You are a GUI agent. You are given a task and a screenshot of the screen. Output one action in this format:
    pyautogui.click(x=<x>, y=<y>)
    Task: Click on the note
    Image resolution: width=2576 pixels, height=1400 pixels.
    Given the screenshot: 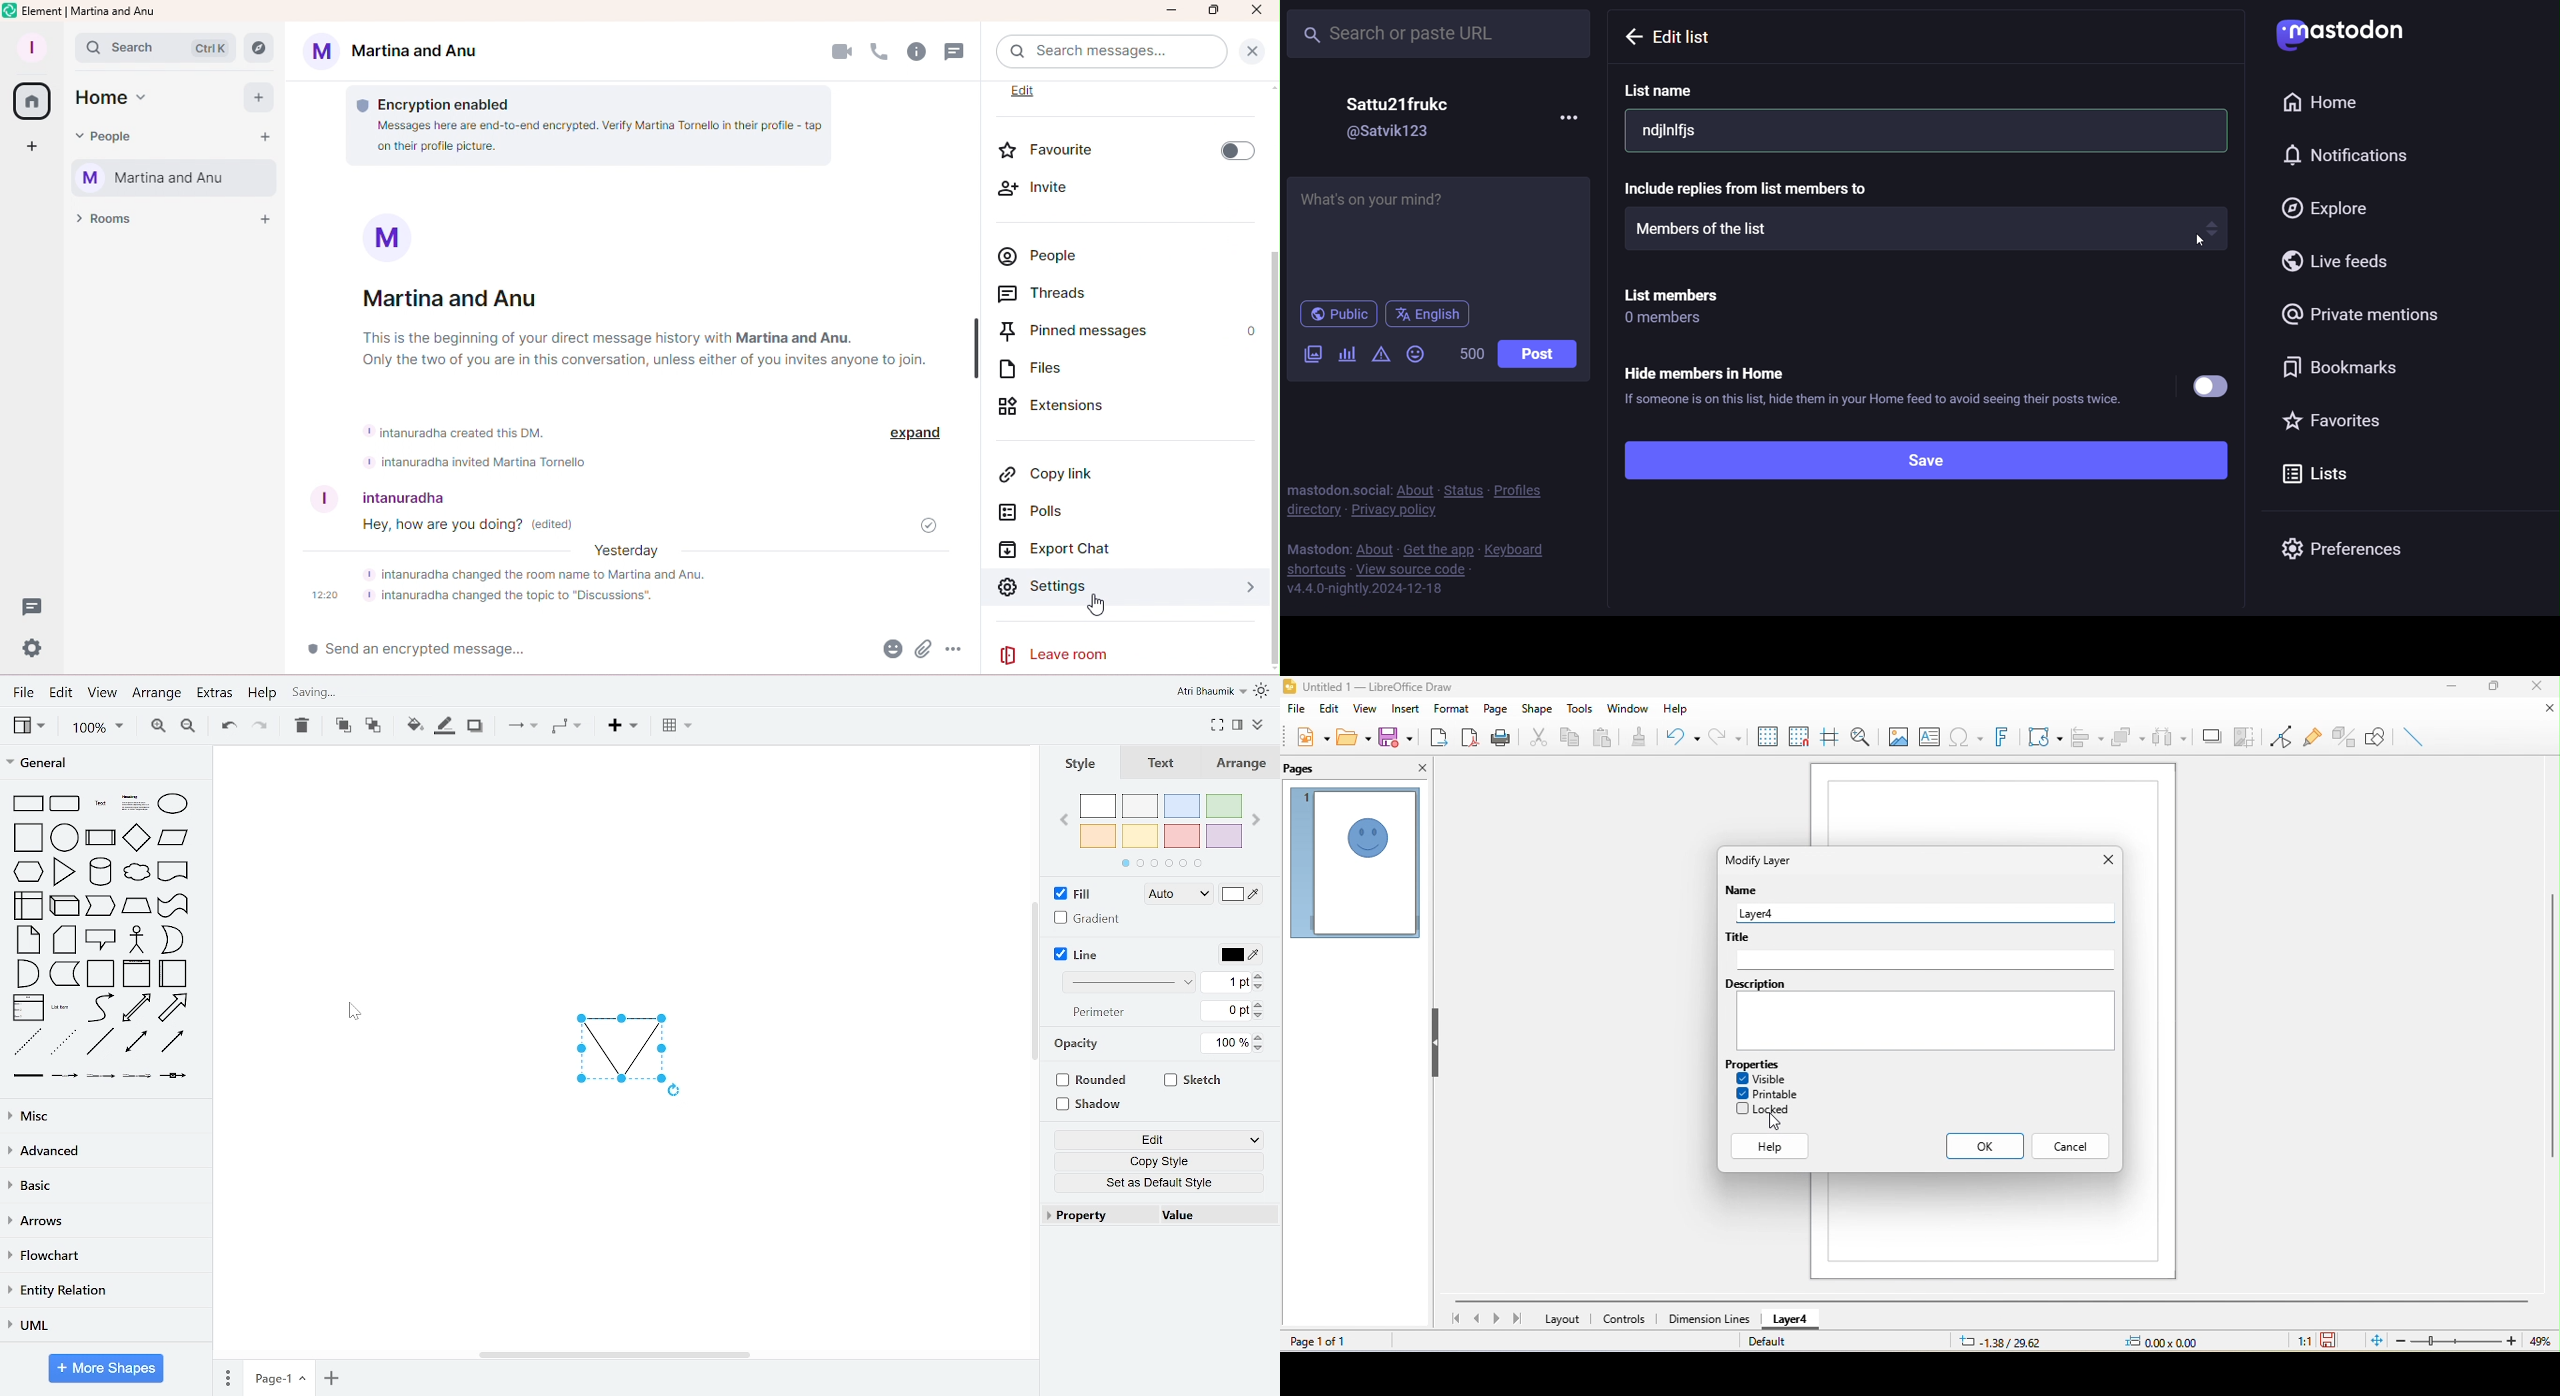 What is the action you would take?
    pyautogui.click(x=24, y=940)
    